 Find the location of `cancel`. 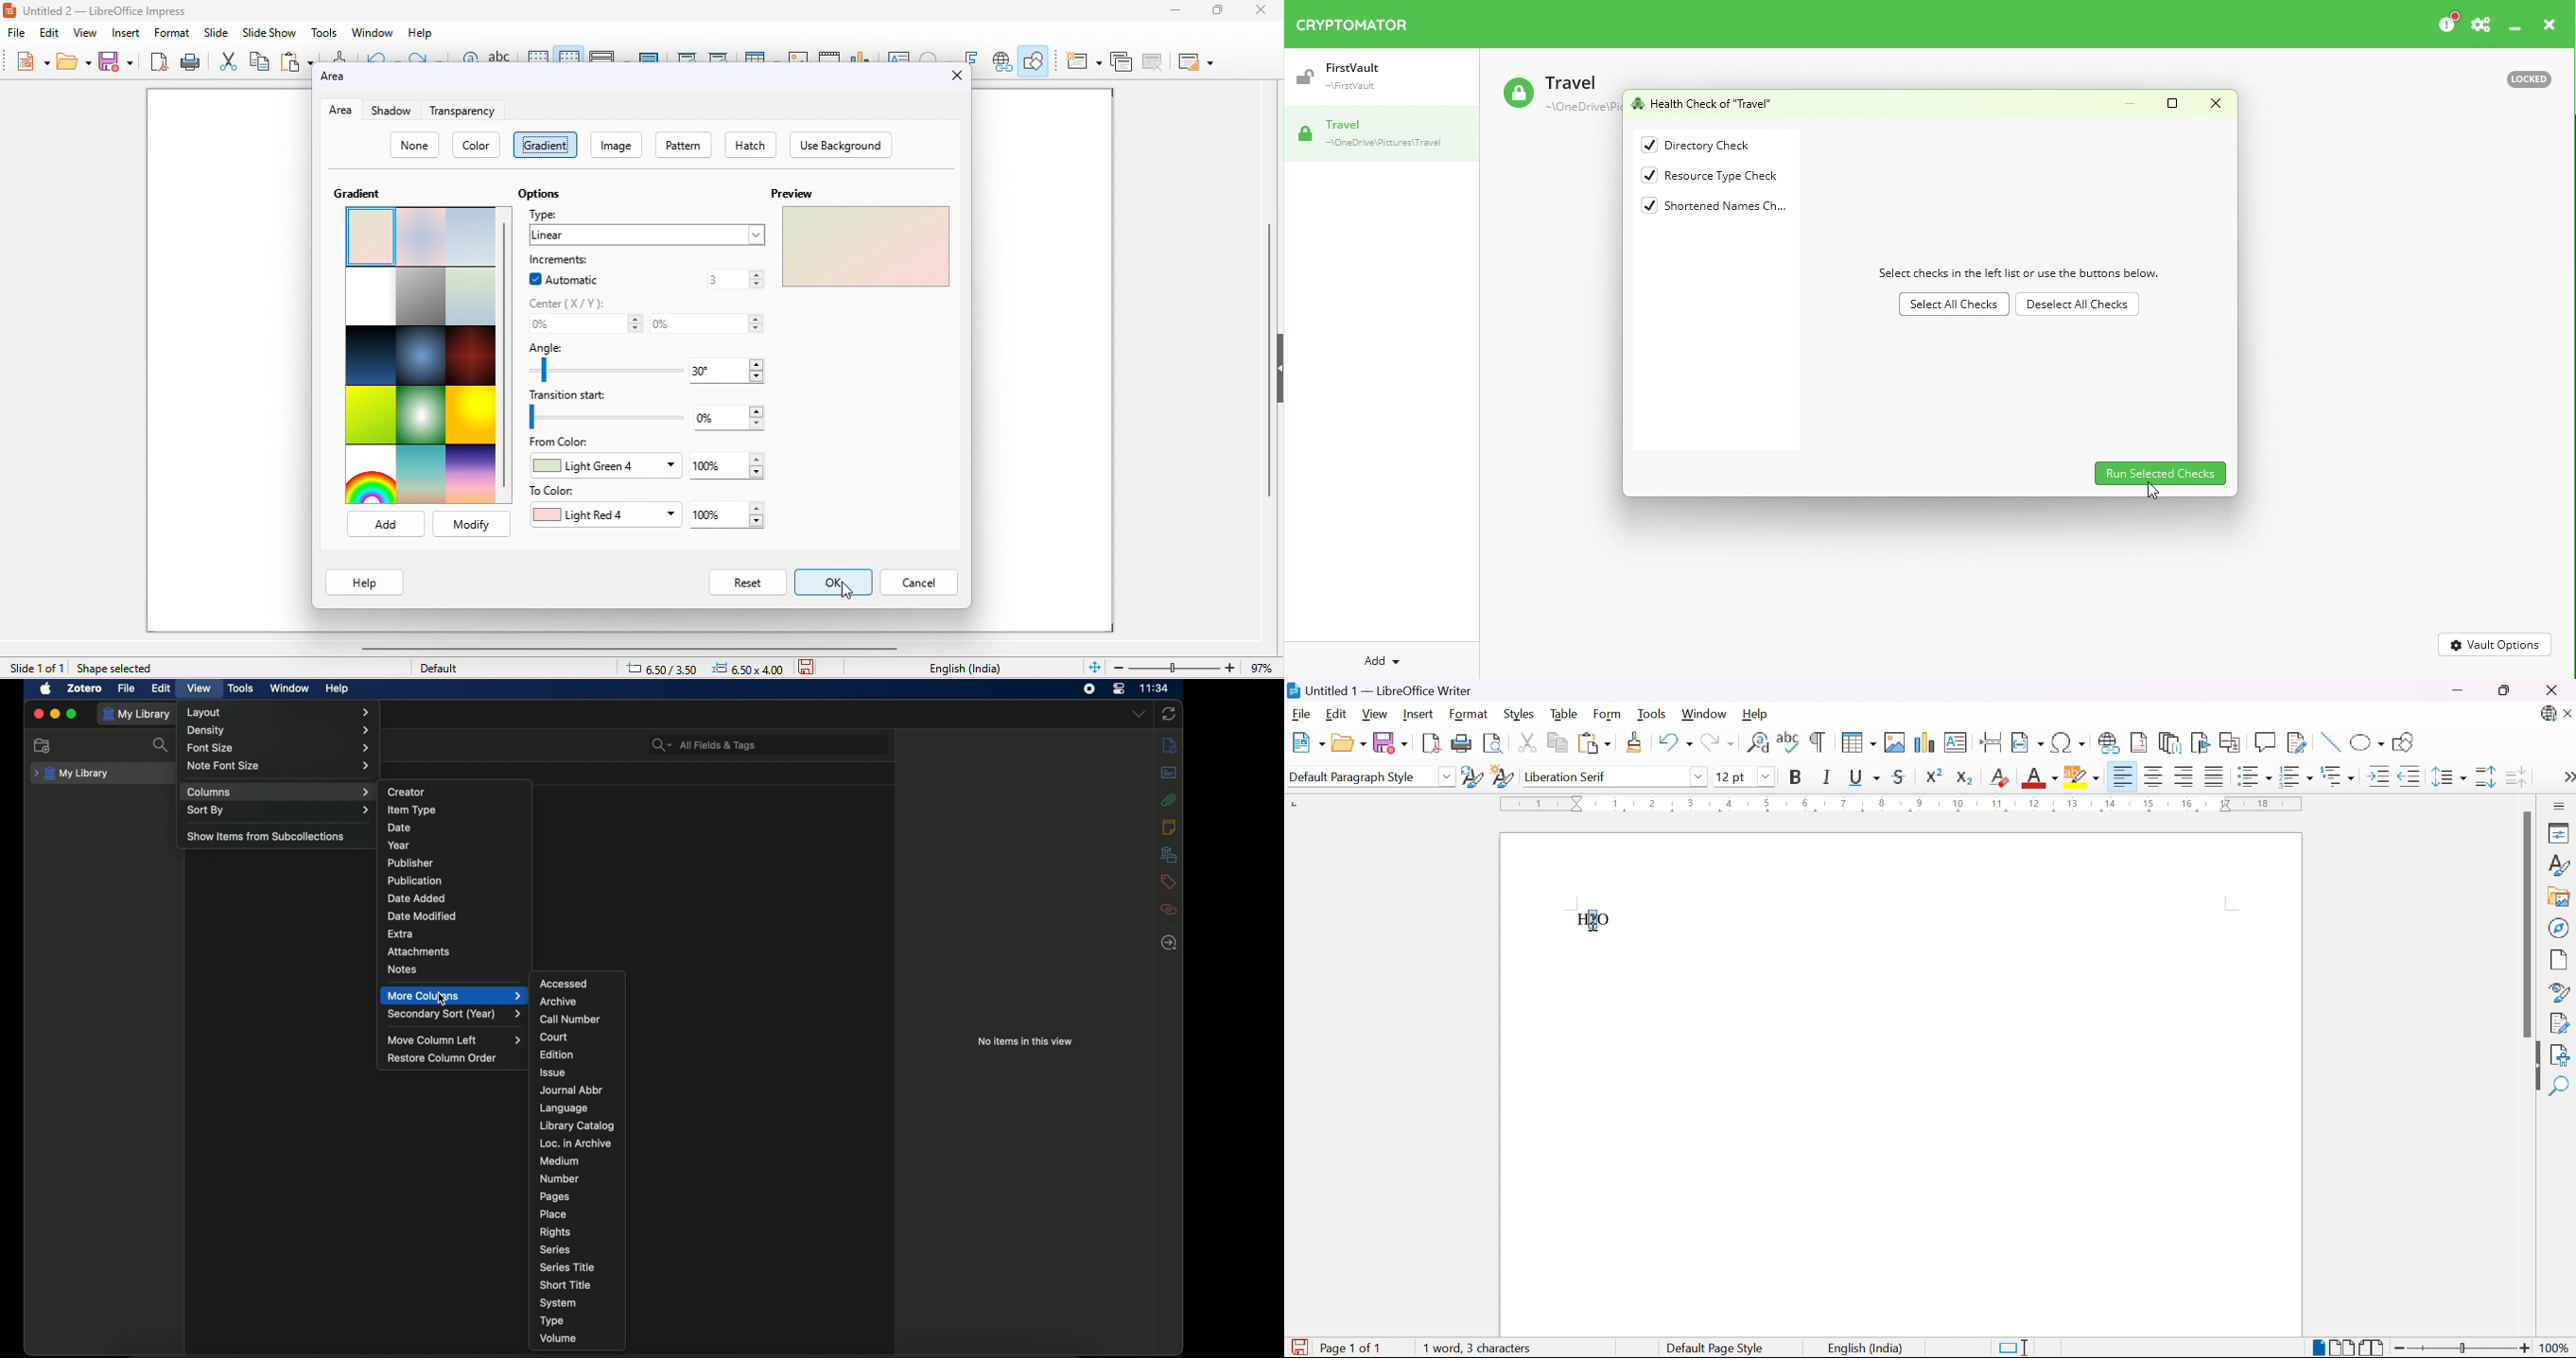

cancel is located at coordinates (471, 524).